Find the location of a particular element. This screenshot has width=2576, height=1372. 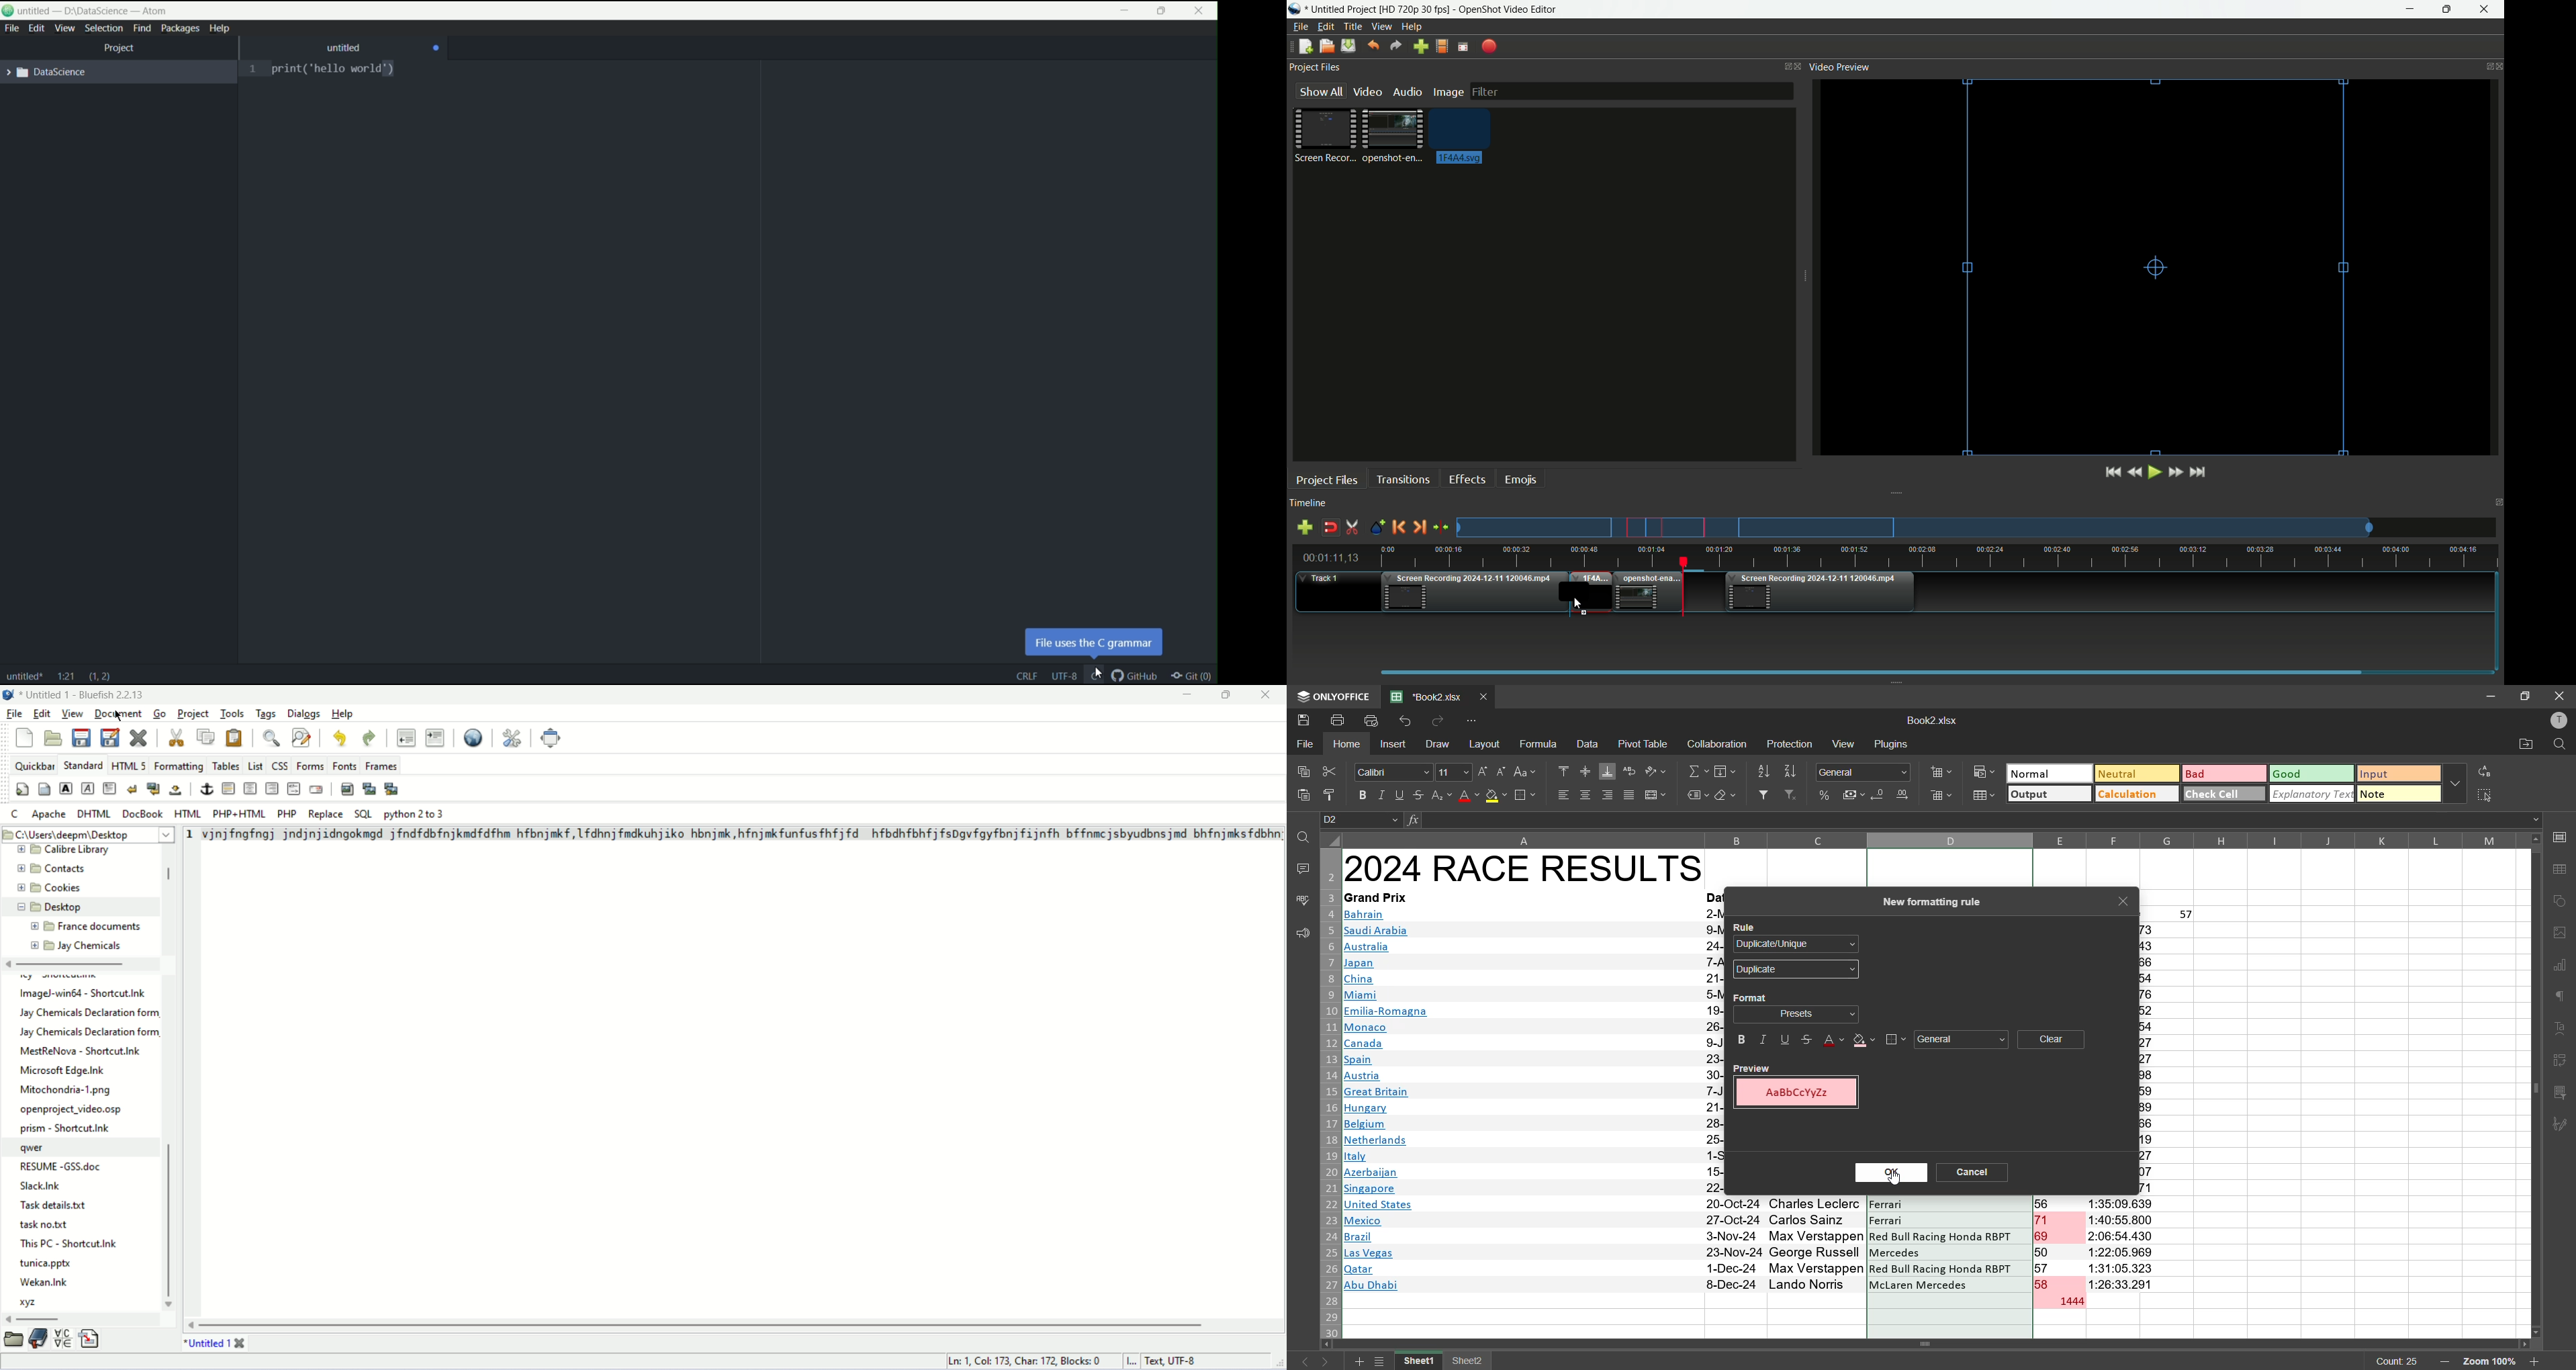

font size is located at coordinates (1452, 771).